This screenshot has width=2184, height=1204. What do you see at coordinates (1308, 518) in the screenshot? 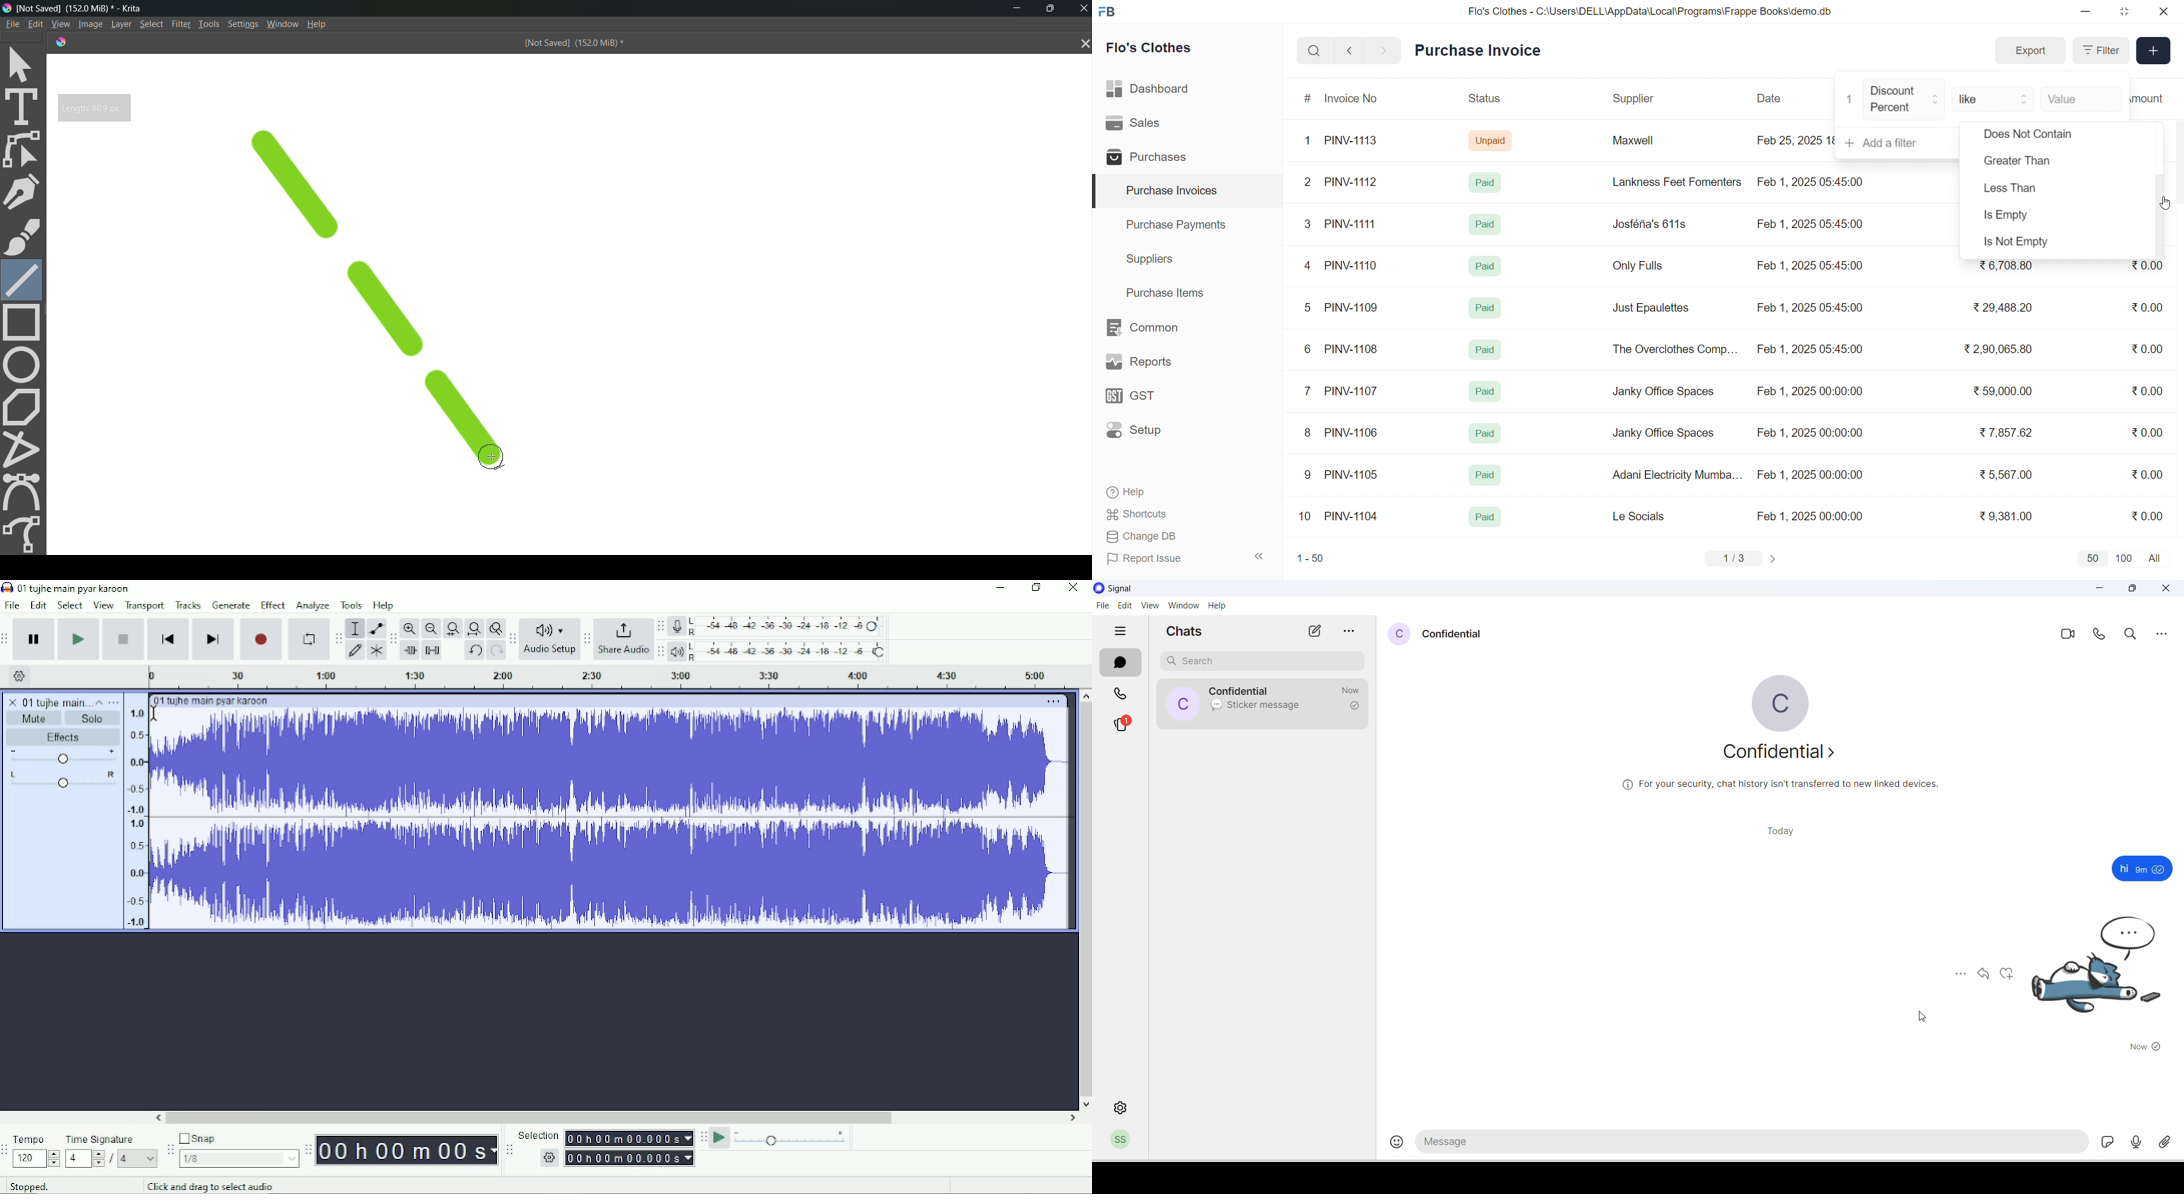
I see `10` at bounding box center [1308, 518].